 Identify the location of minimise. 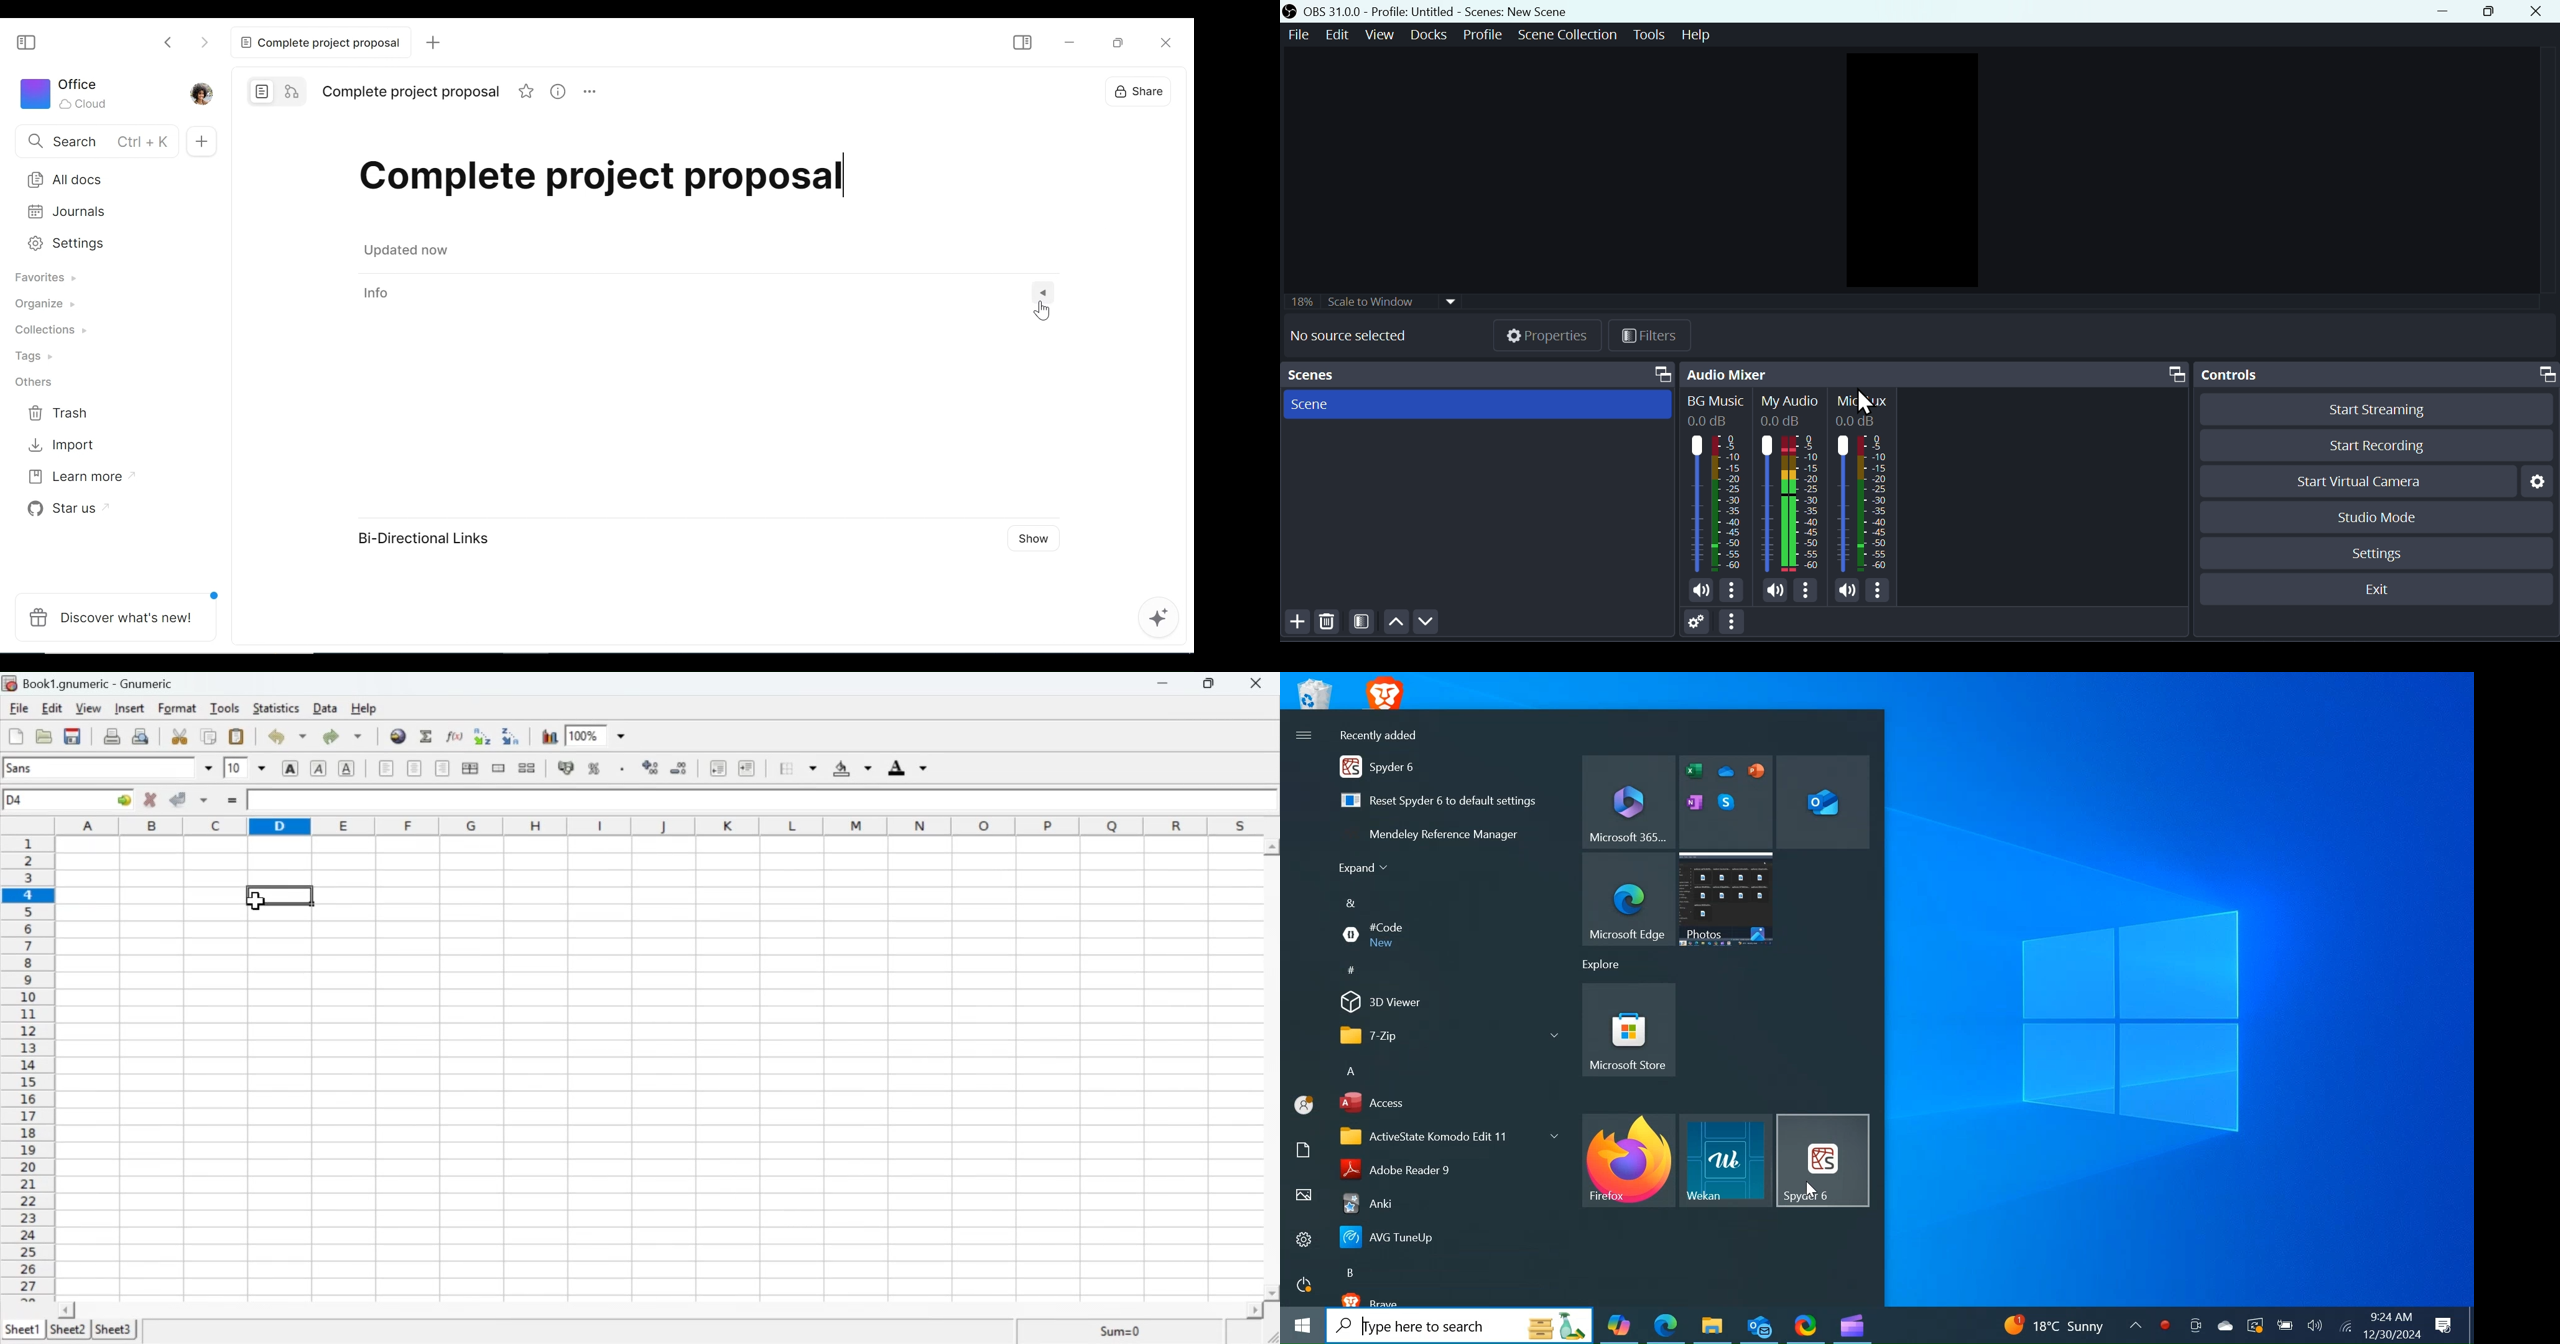
(2436, 14).